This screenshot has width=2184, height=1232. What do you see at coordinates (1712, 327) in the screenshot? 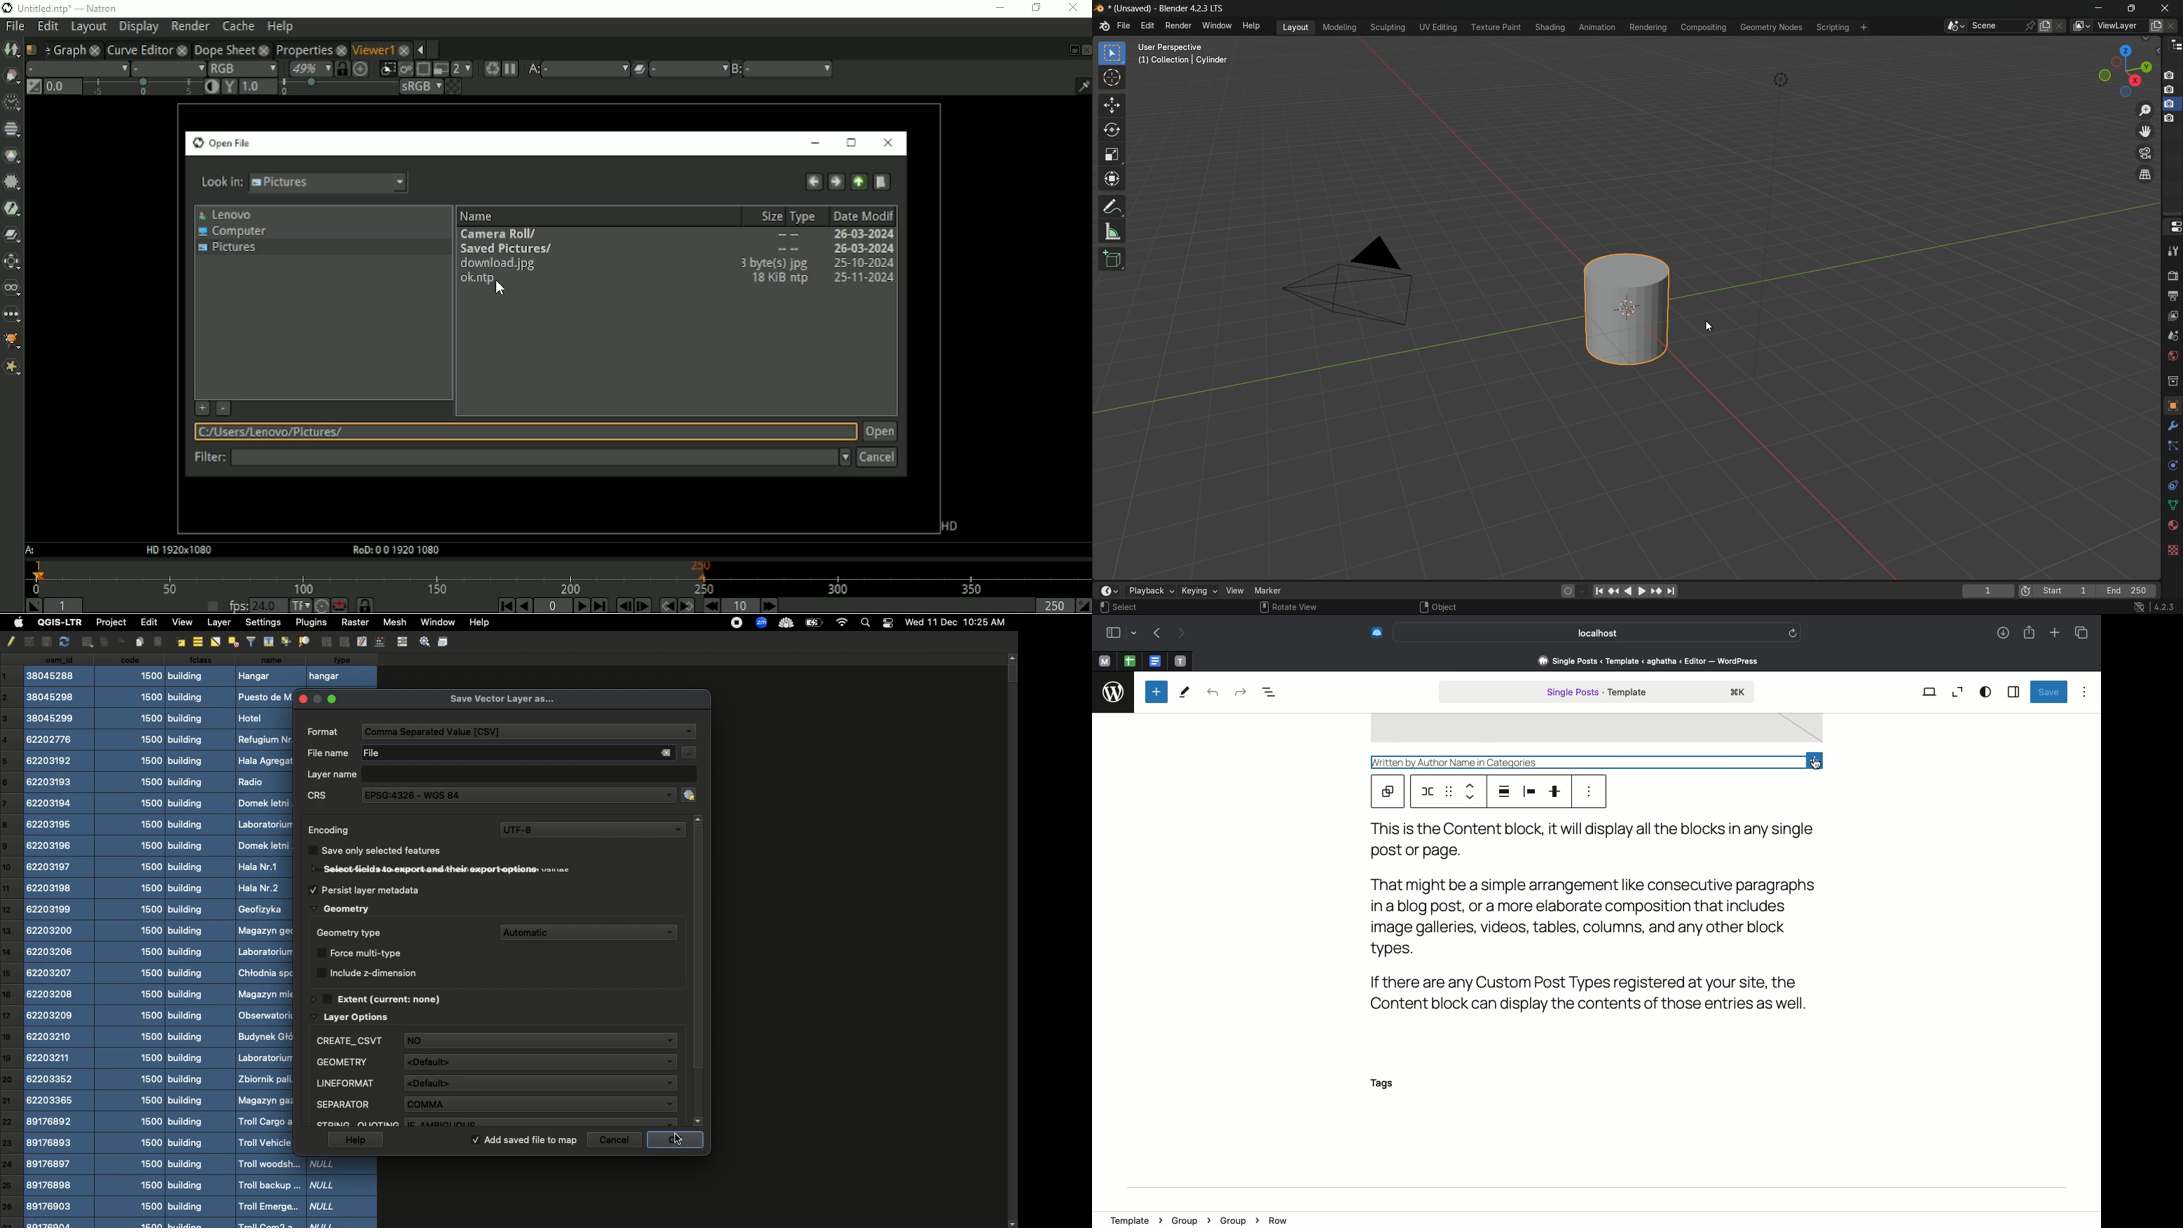
I see `cursor` at bounding box center [1712, 327].